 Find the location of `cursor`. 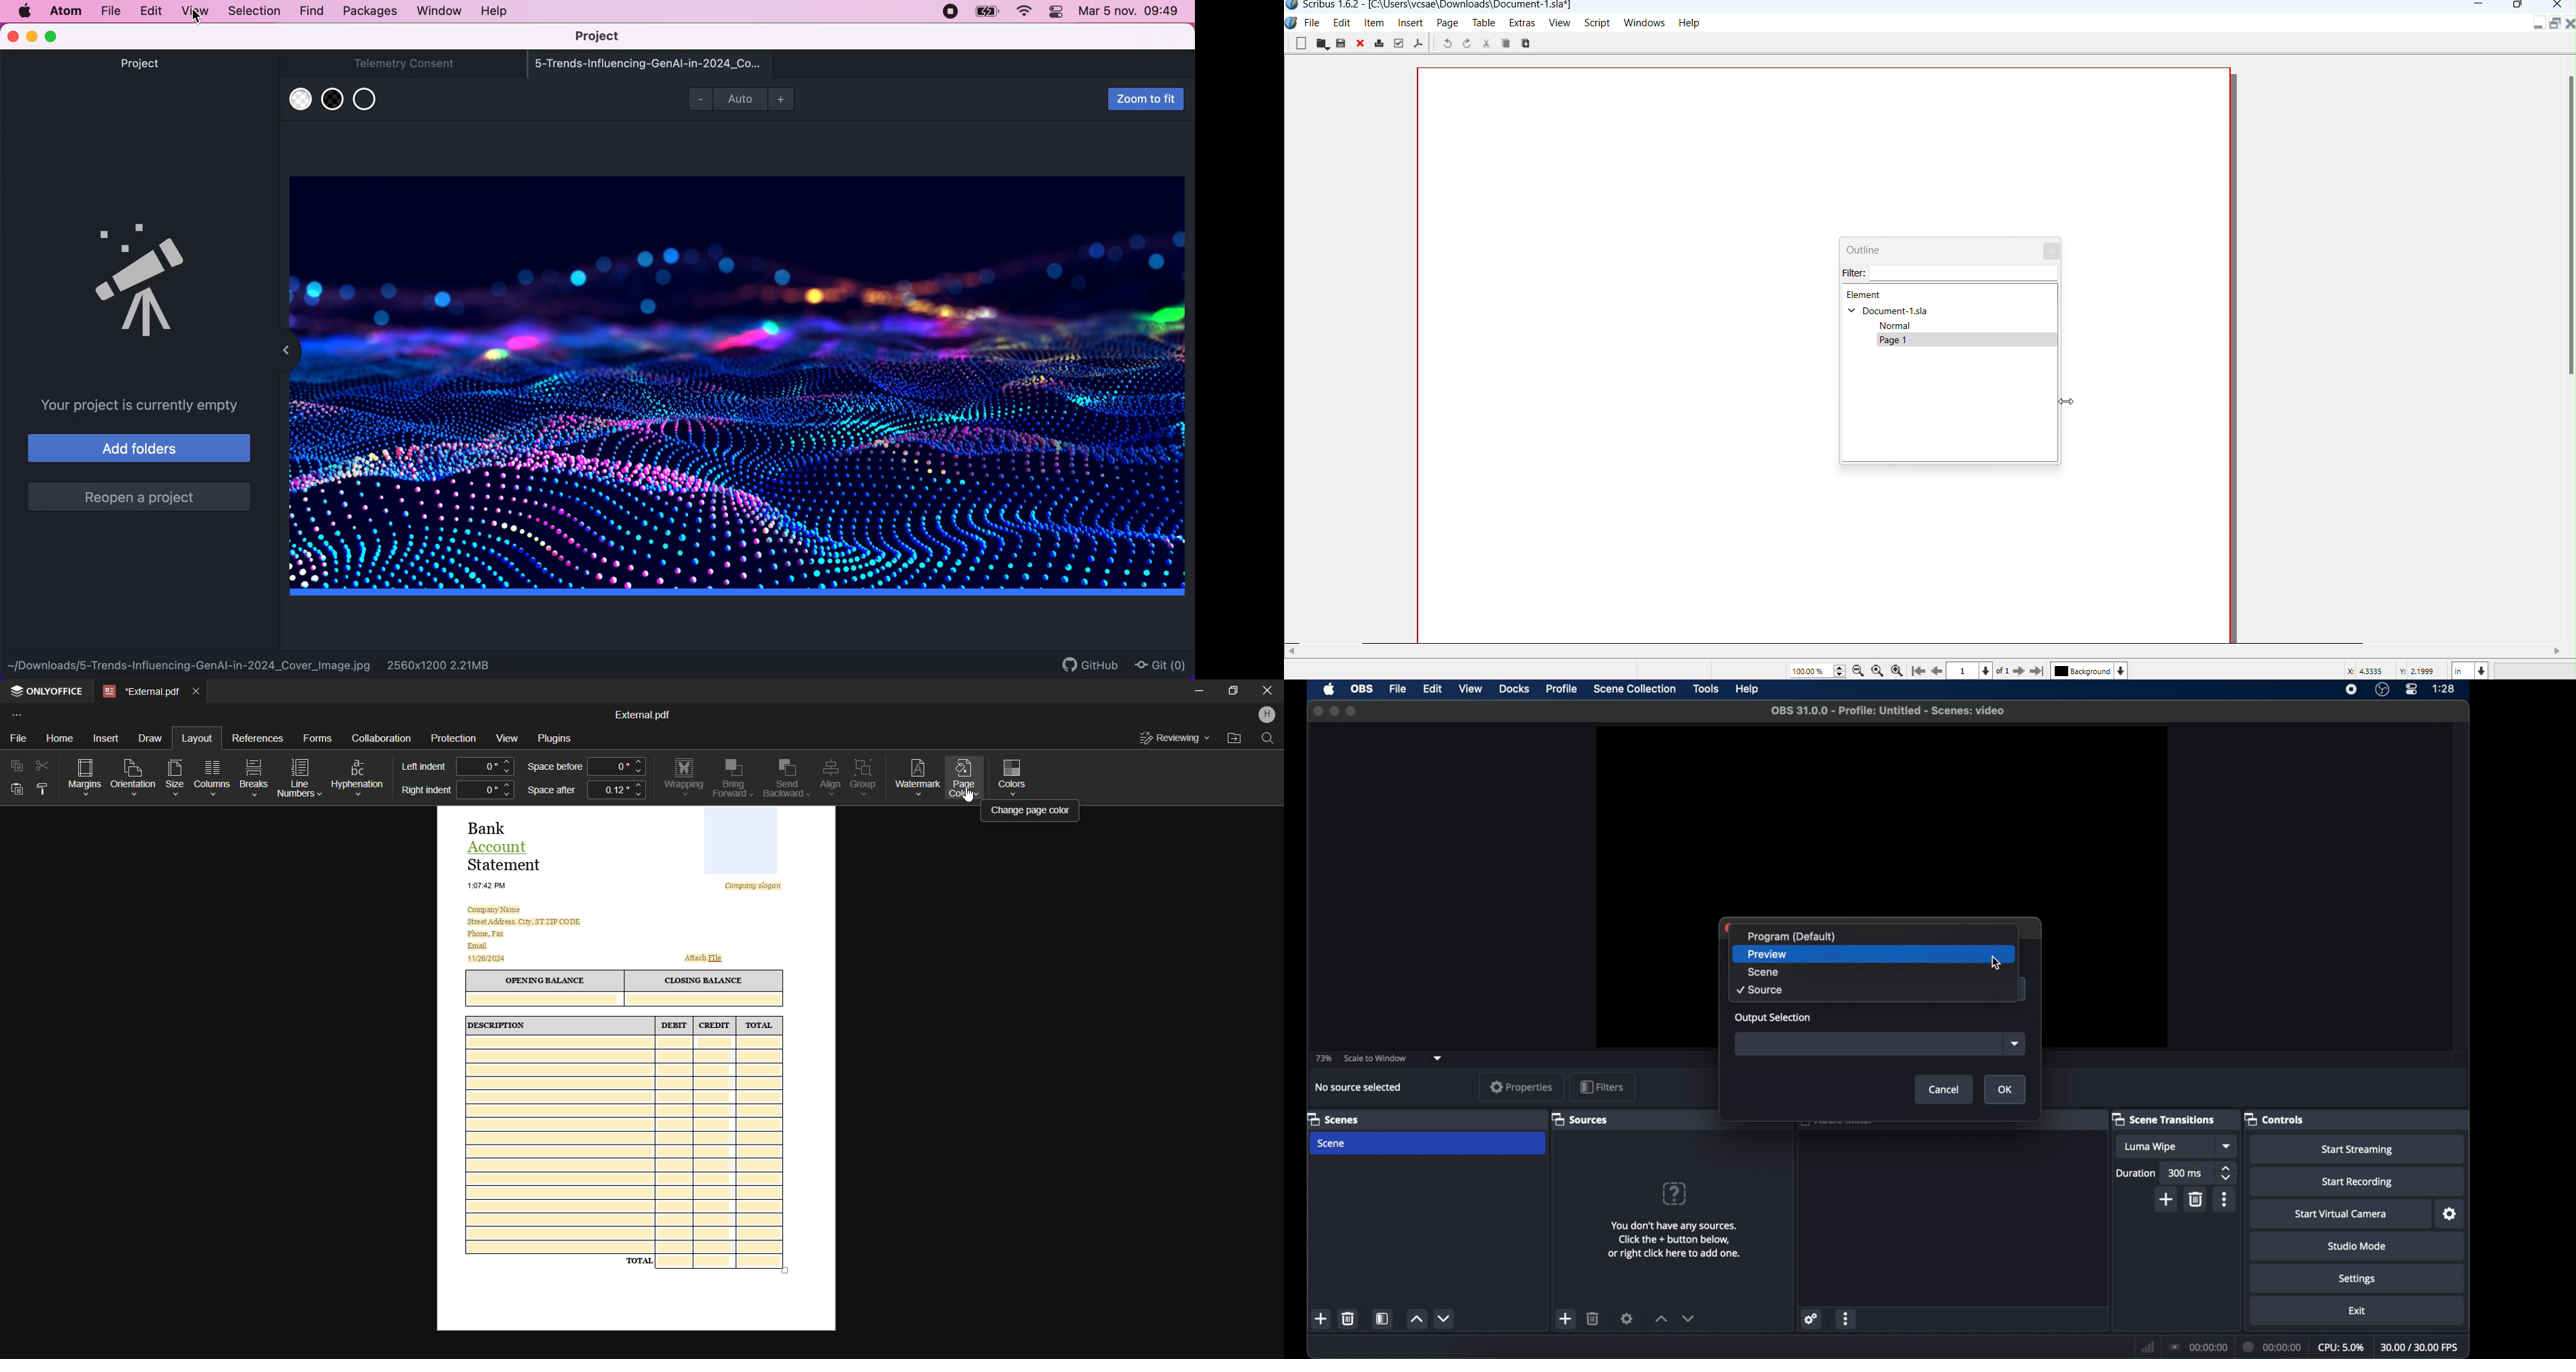

cursor is located at coordinates (967, 795).